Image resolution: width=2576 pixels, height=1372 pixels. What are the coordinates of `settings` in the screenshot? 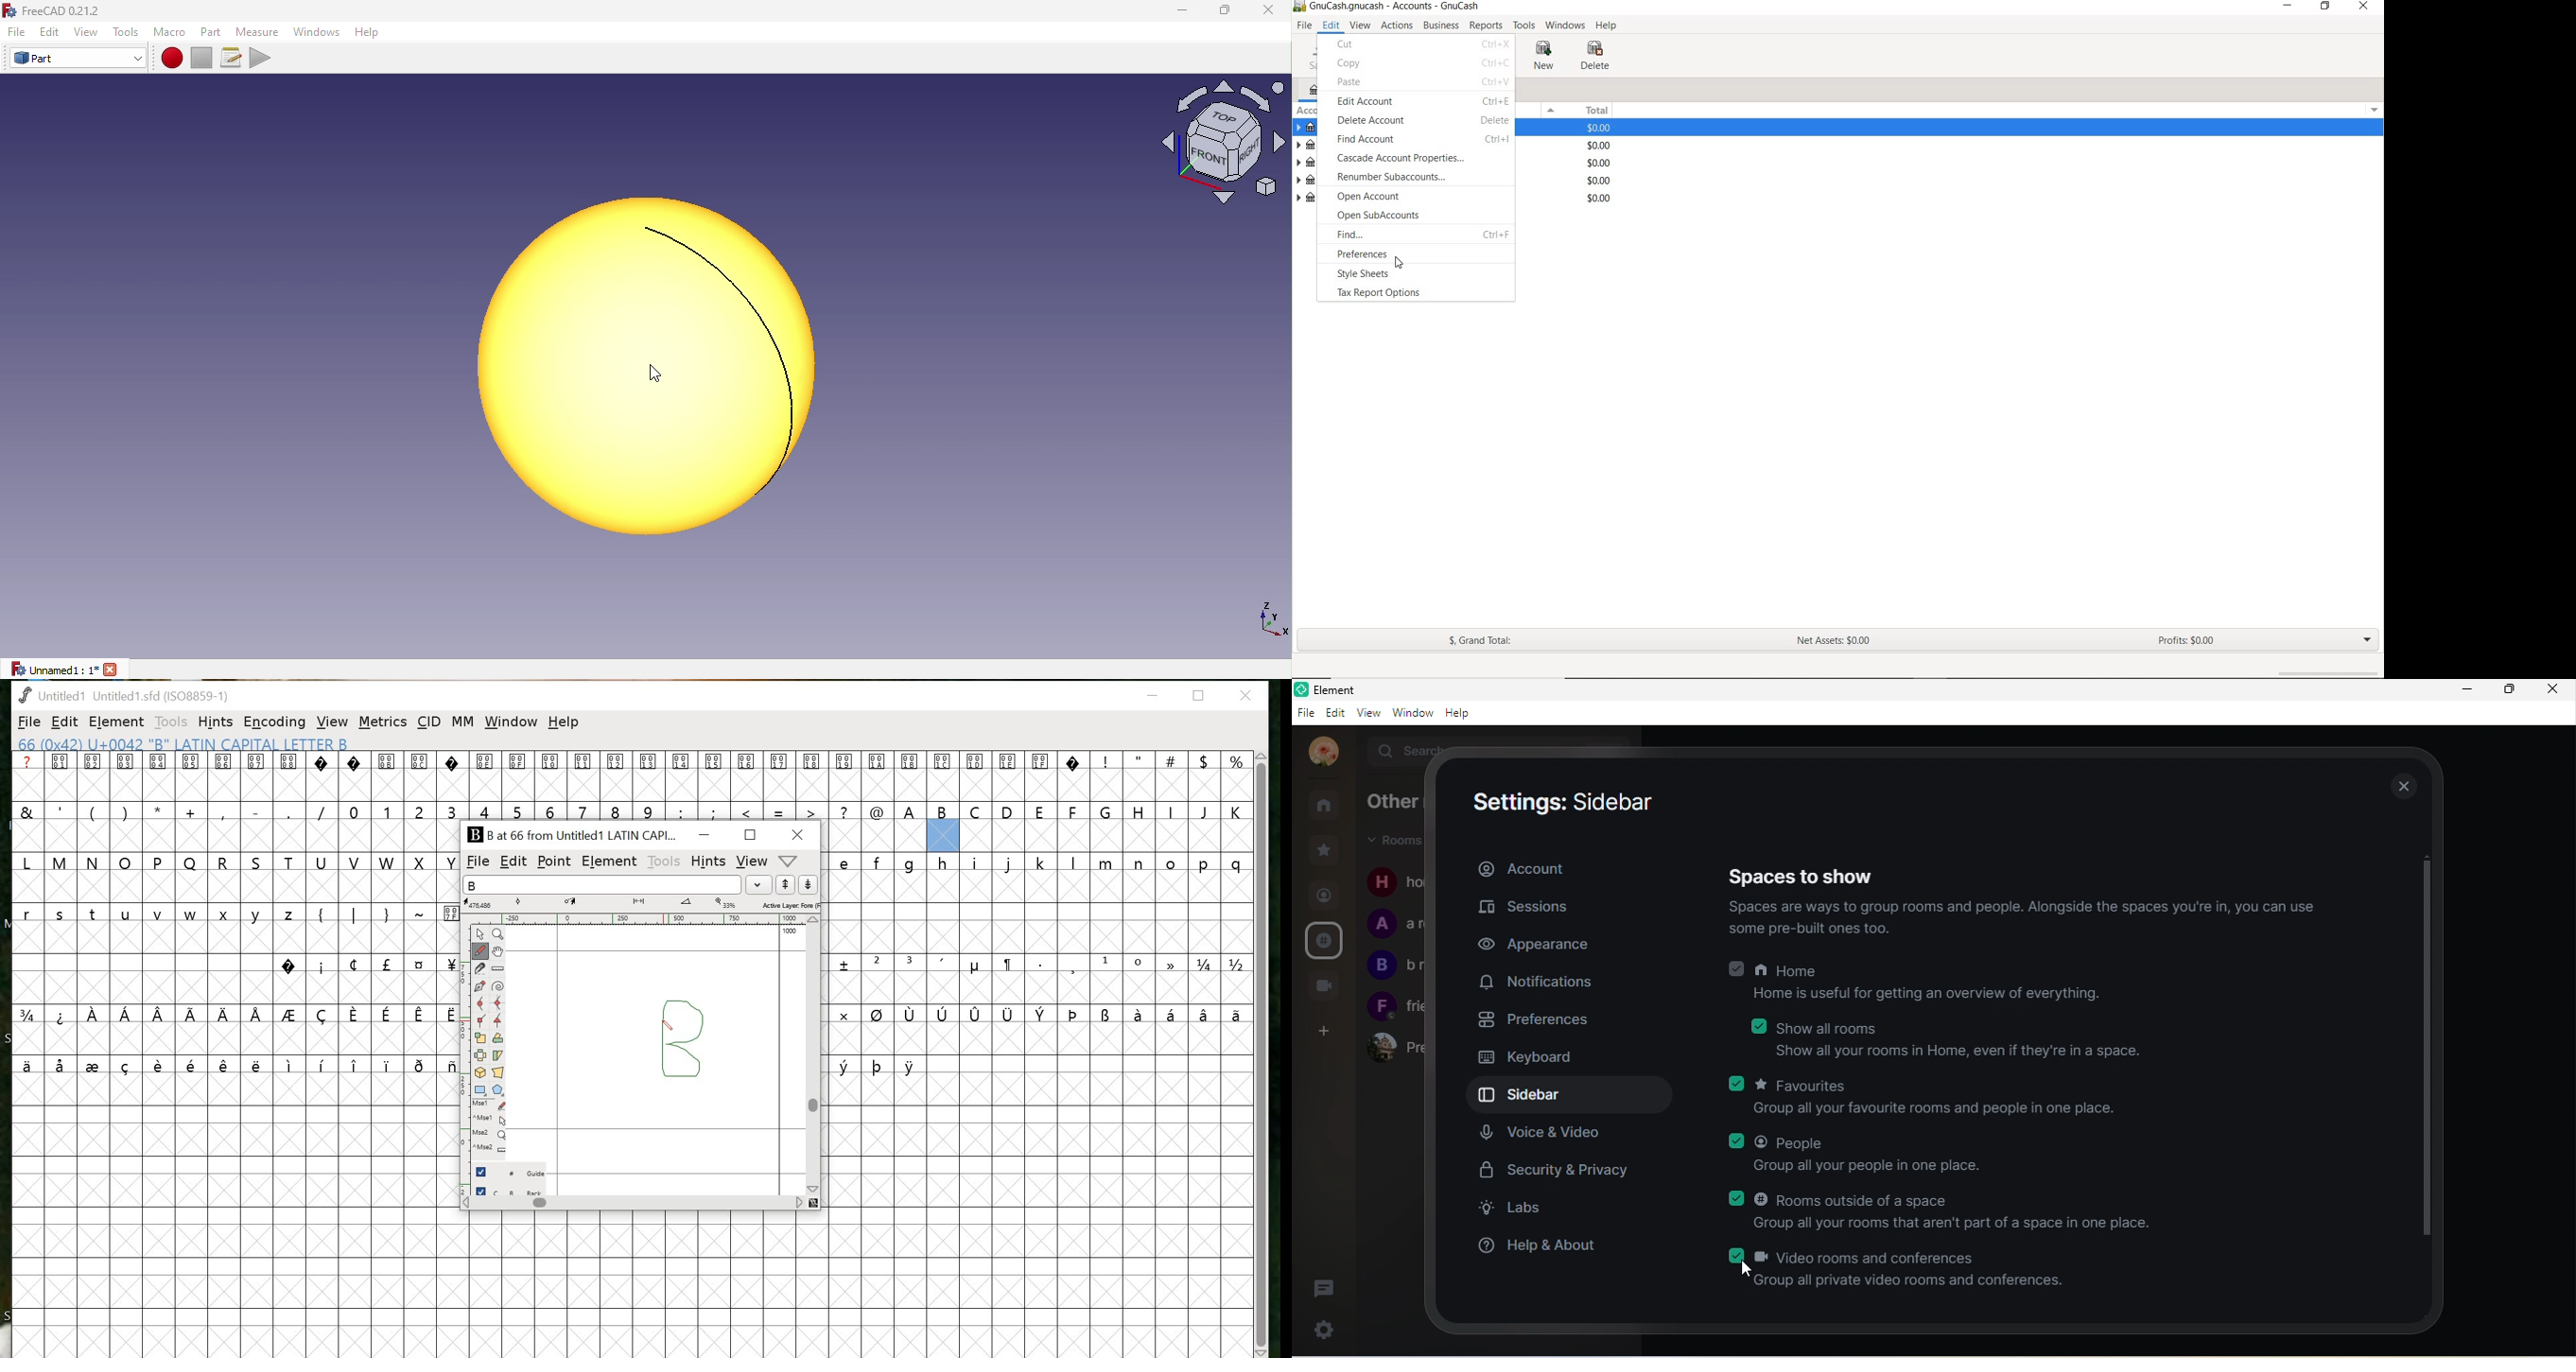 It's located at (1328, 1326).